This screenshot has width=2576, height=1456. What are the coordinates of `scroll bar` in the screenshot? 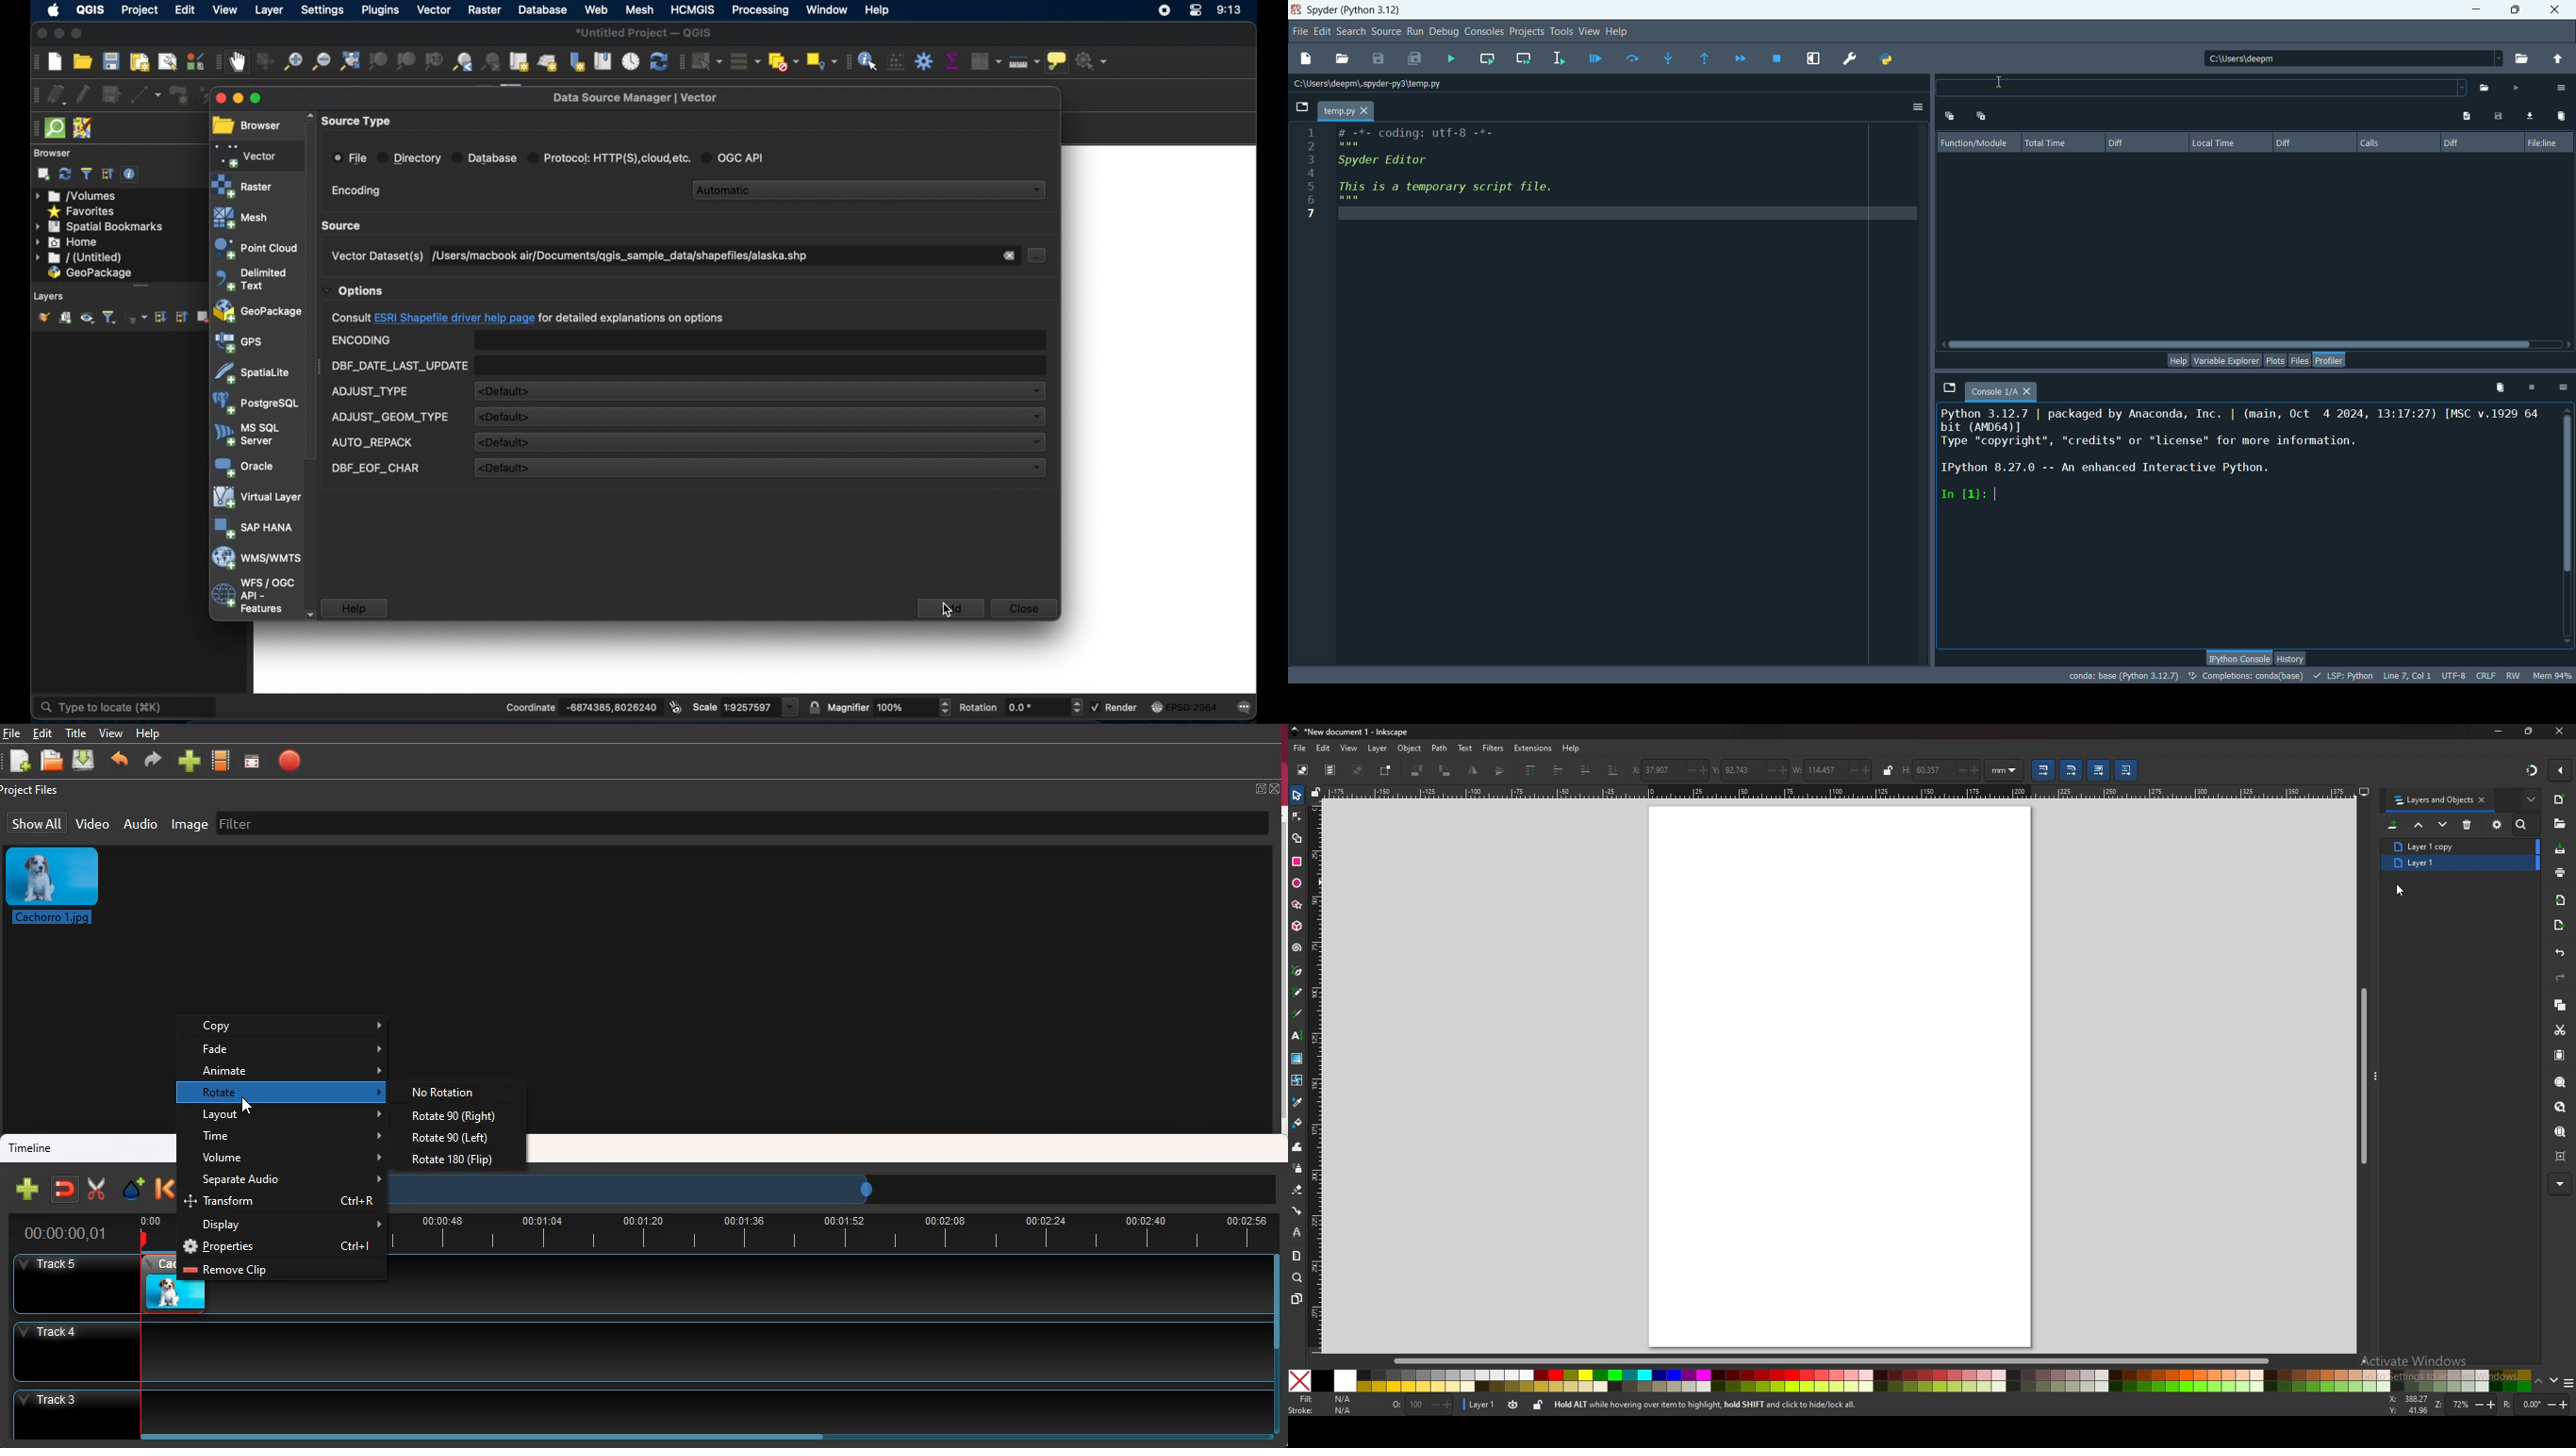 It's located at (2363, 1076).